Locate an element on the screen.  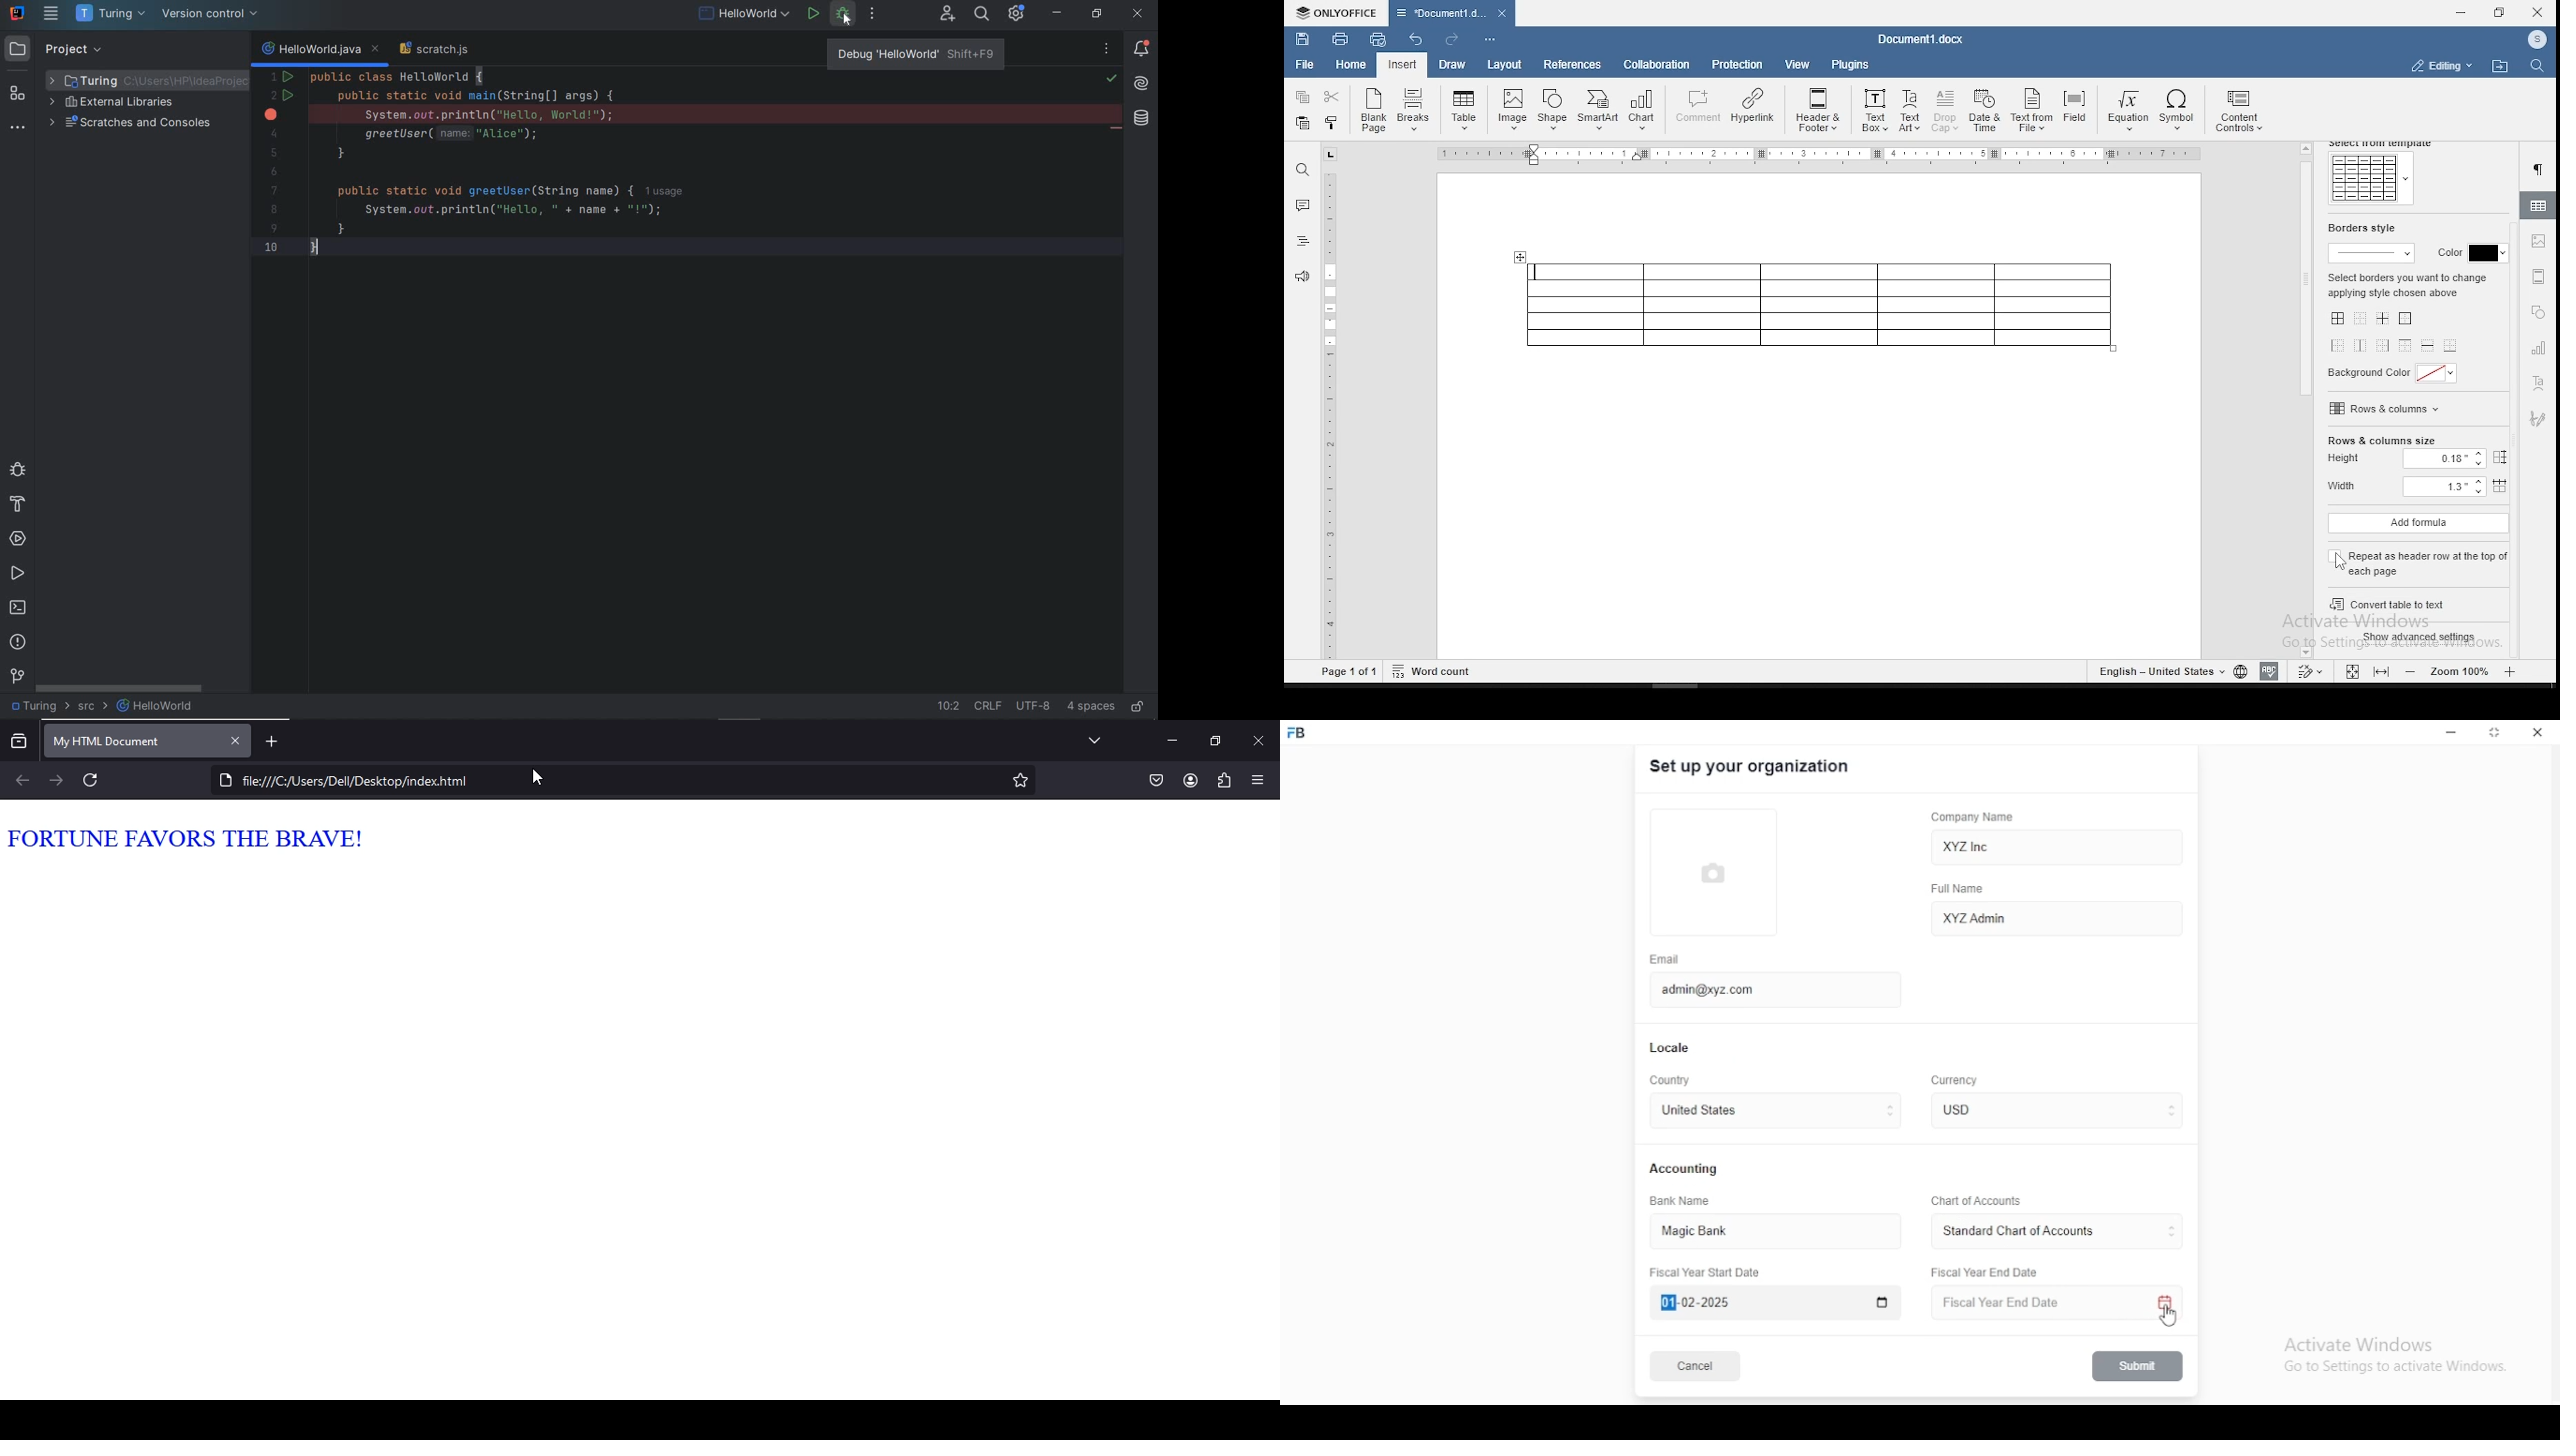
Currency is located at coordinates (1955, 1081).